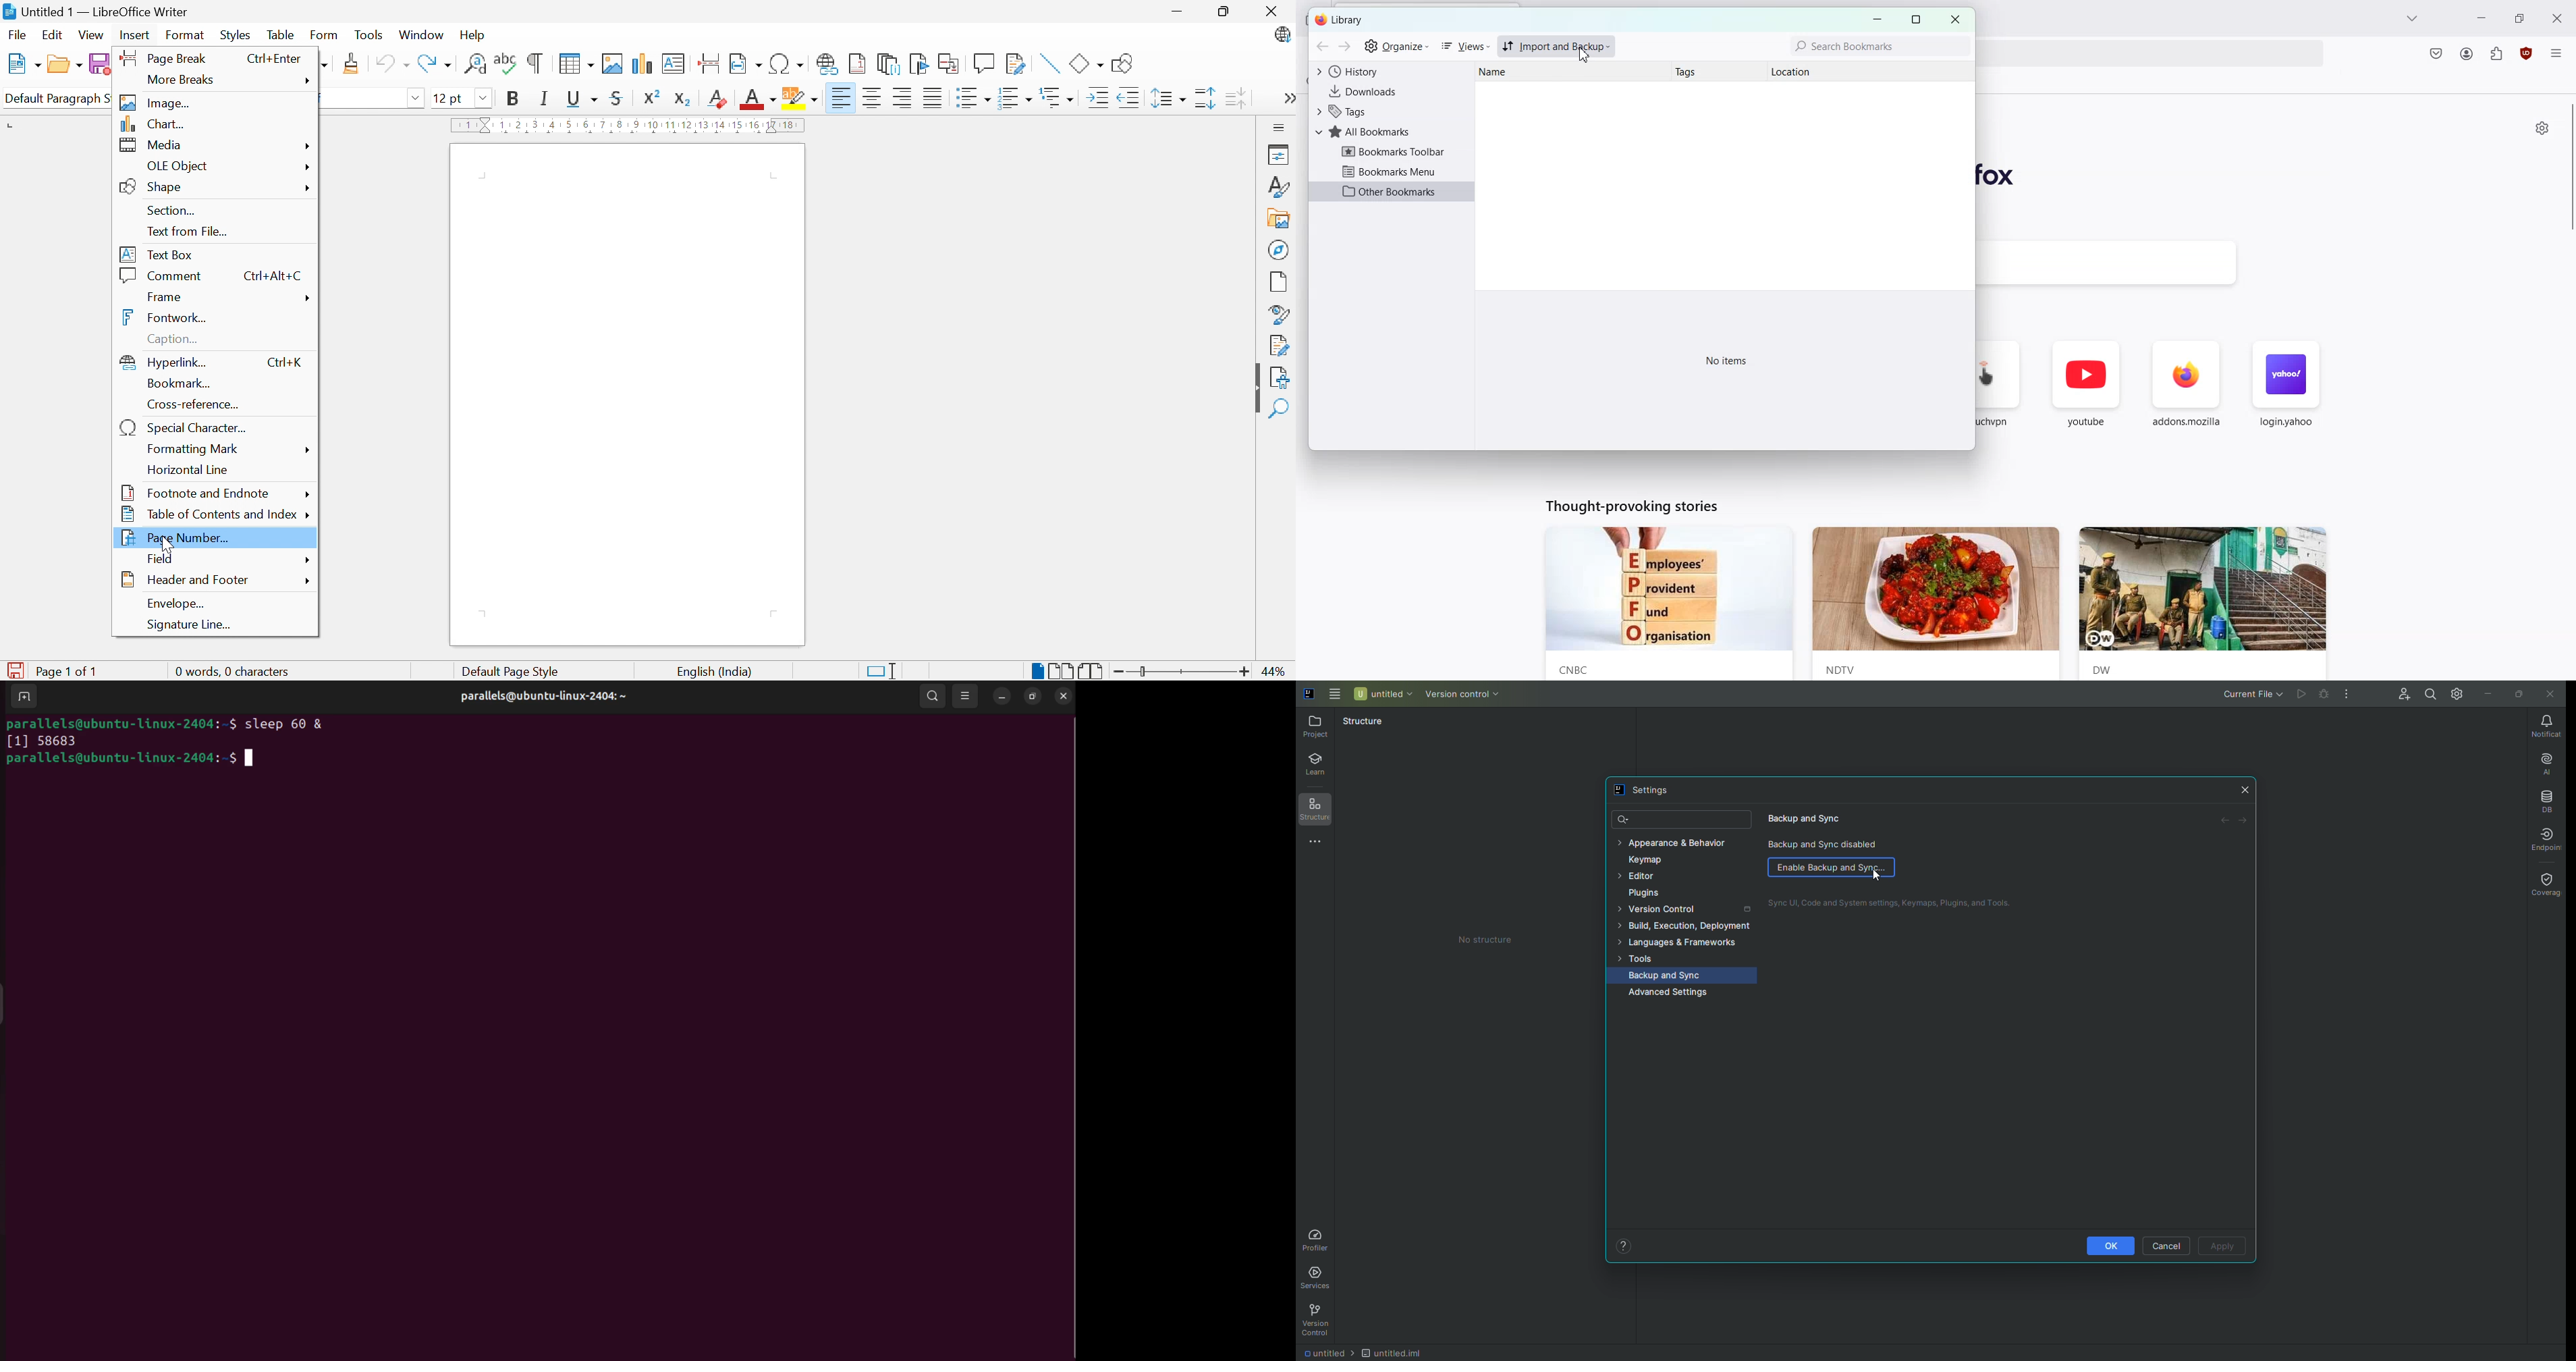 The image size is (2576, 1372). What do you see at coordinates (826, 64) in the screenshot?
I see `Insert hyperlink` at bounding box center [826, 64].